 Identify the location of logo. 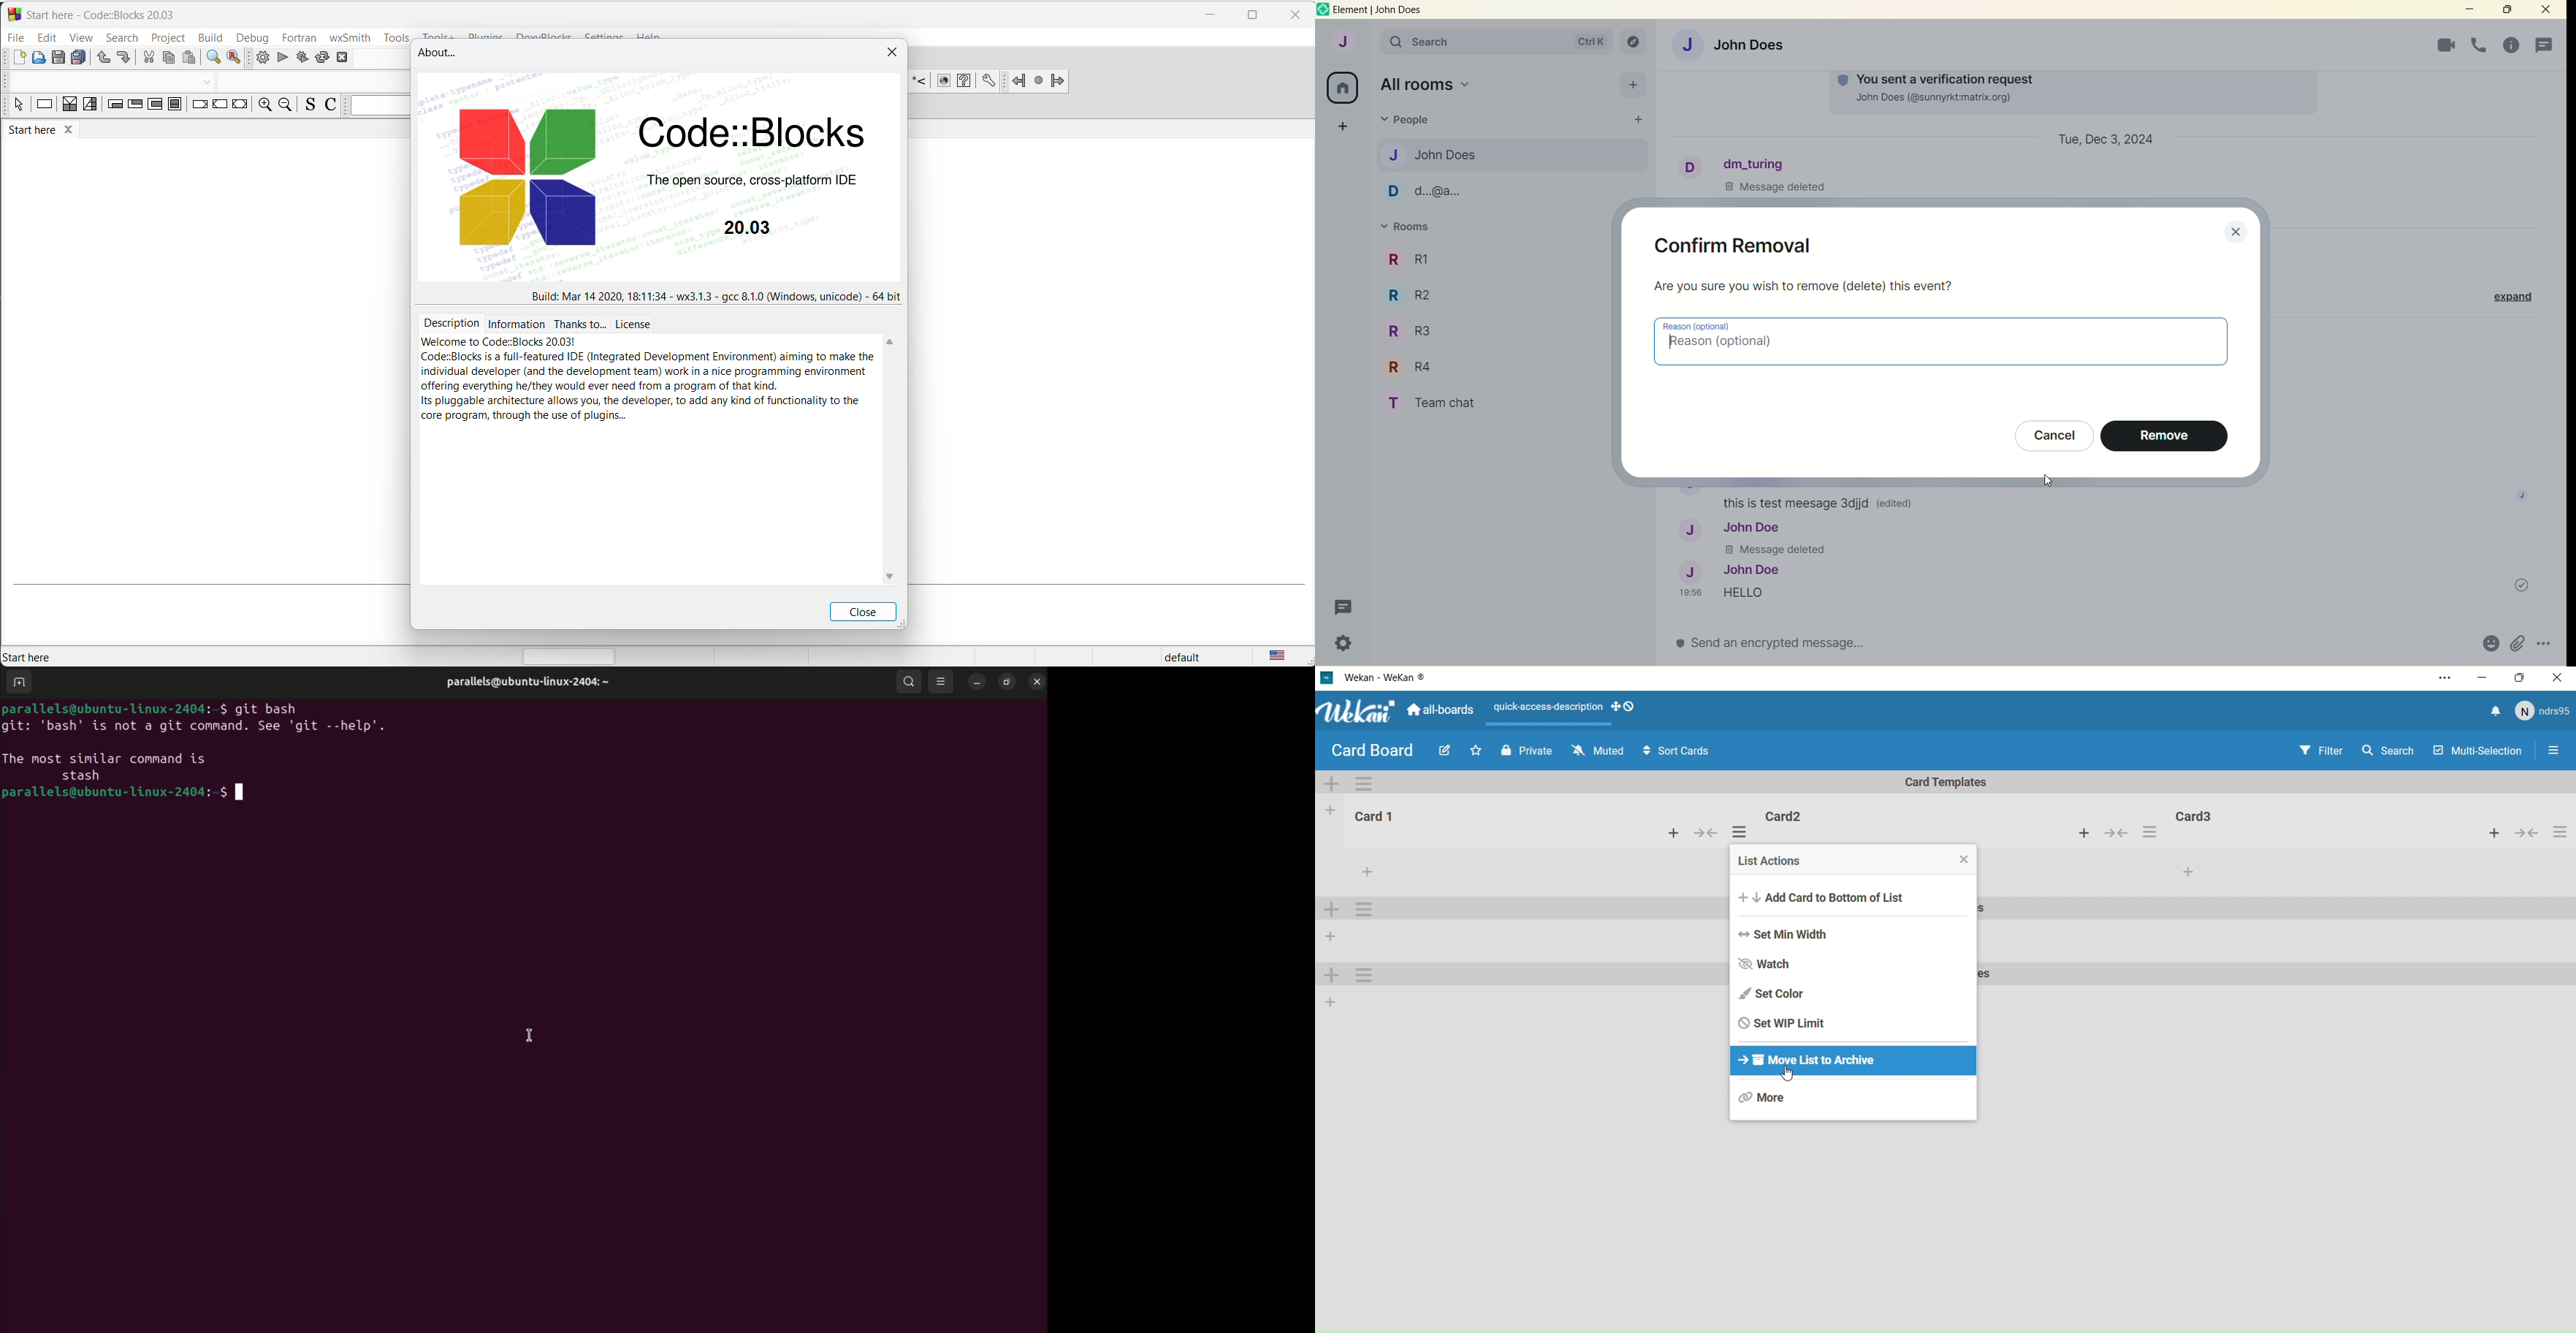
(1323, 10).